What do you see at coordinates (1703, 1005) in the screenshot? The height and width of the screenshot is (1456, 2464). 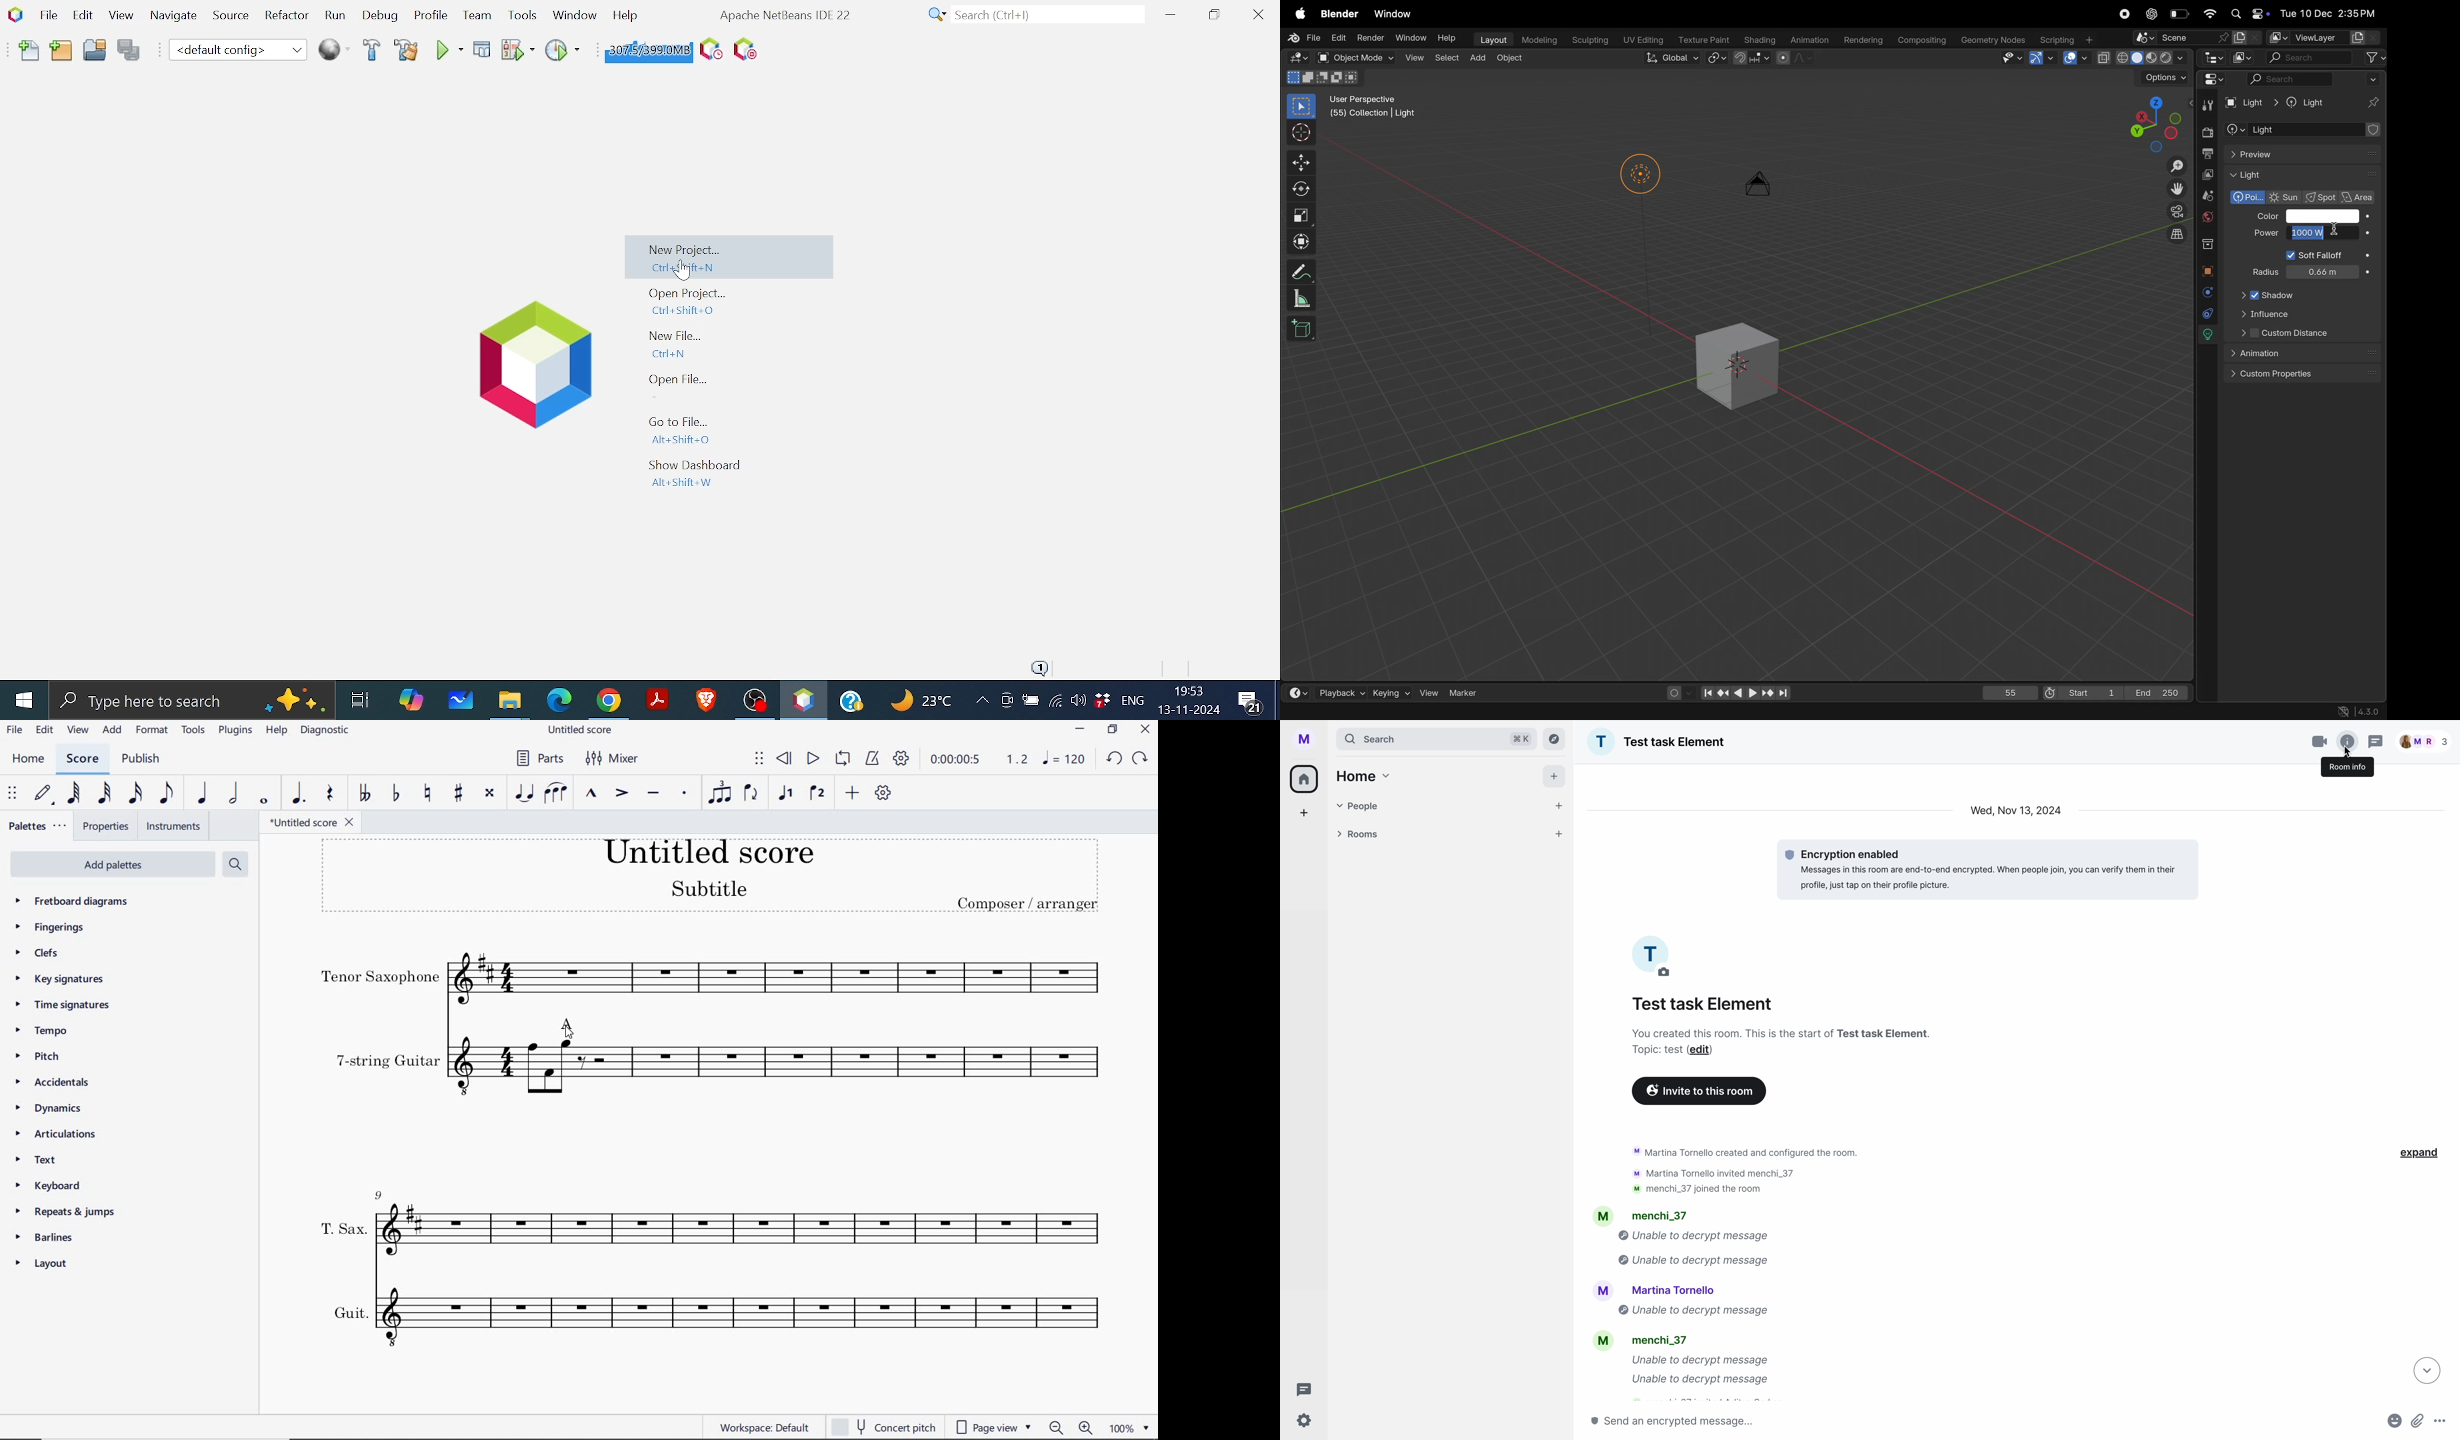 I see `name group` at bounding box center [1703, 1005].